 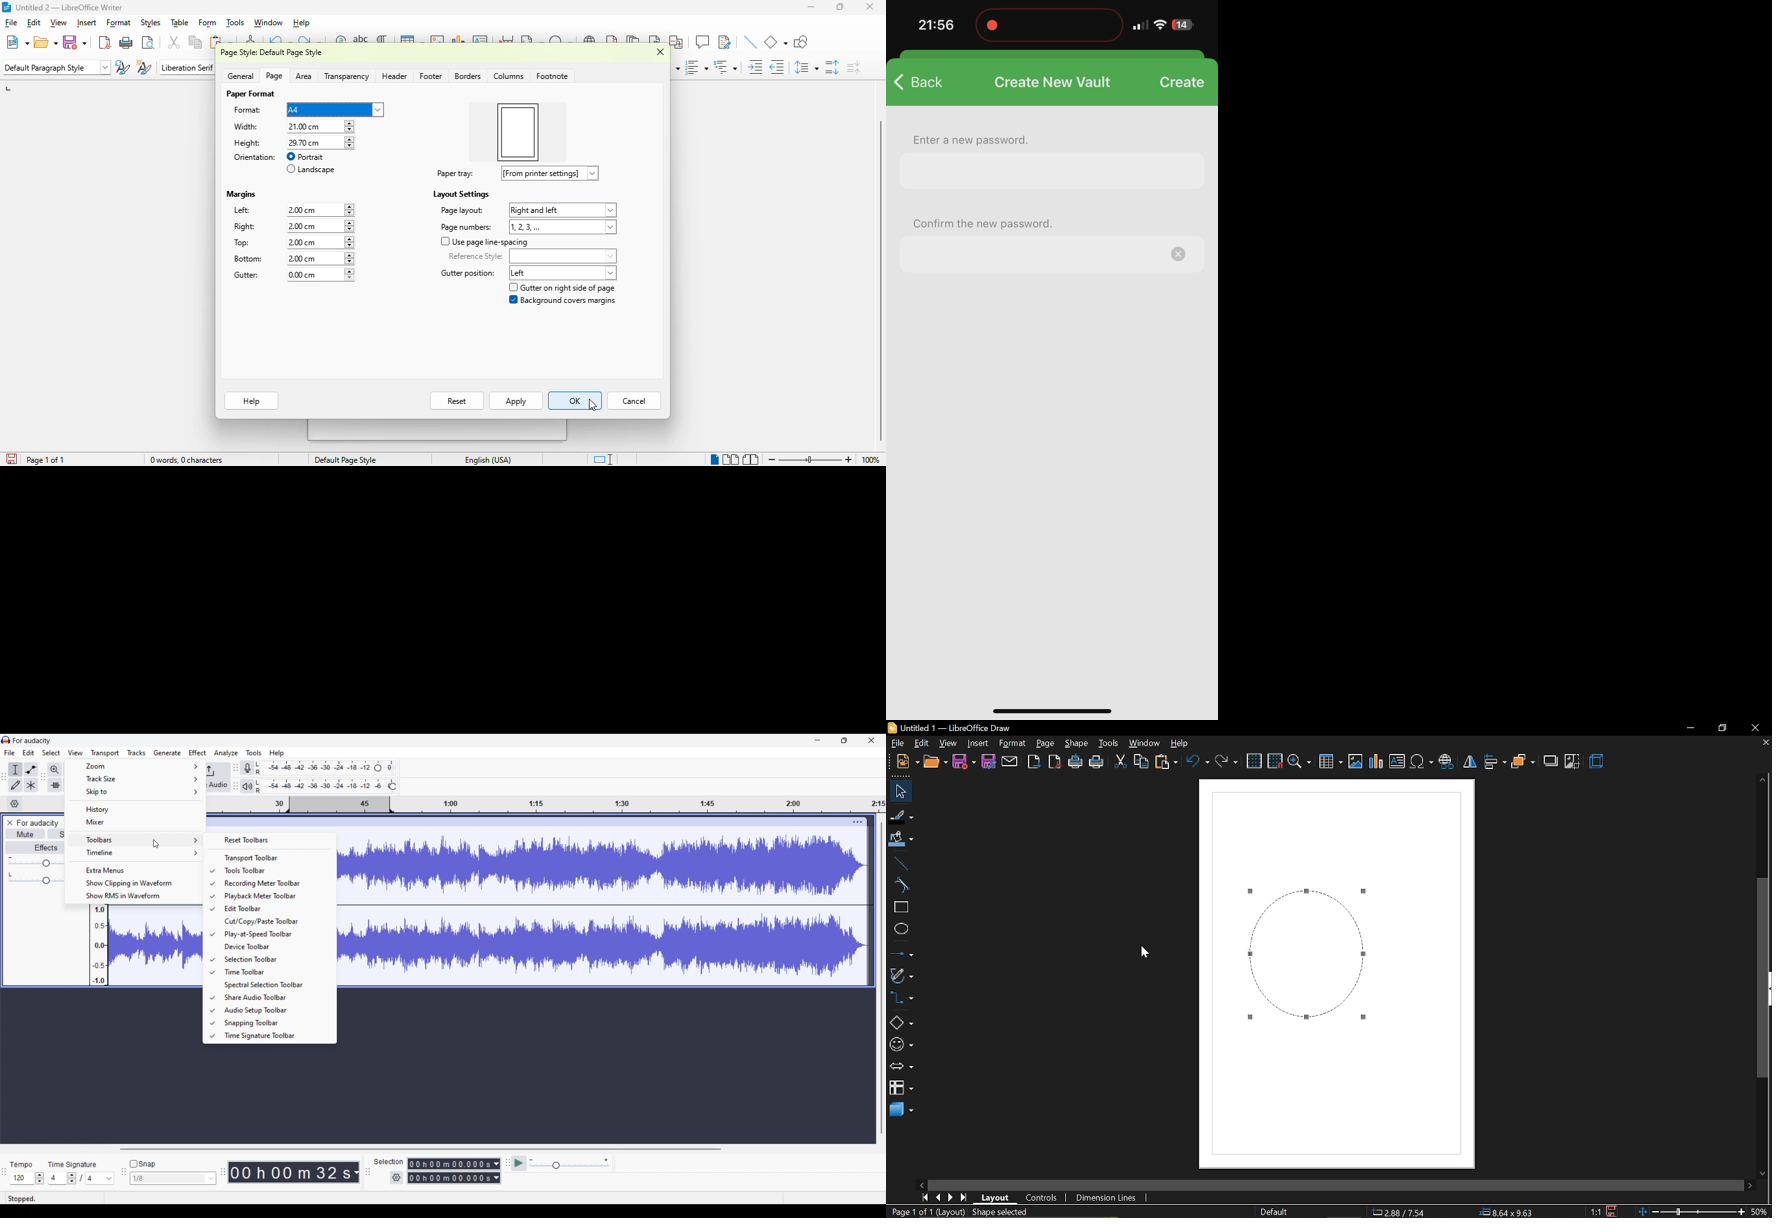 What do you see at coordinates (1227, 762) in the screenshot?
I see `redo` at bounding box center [1227, 762].